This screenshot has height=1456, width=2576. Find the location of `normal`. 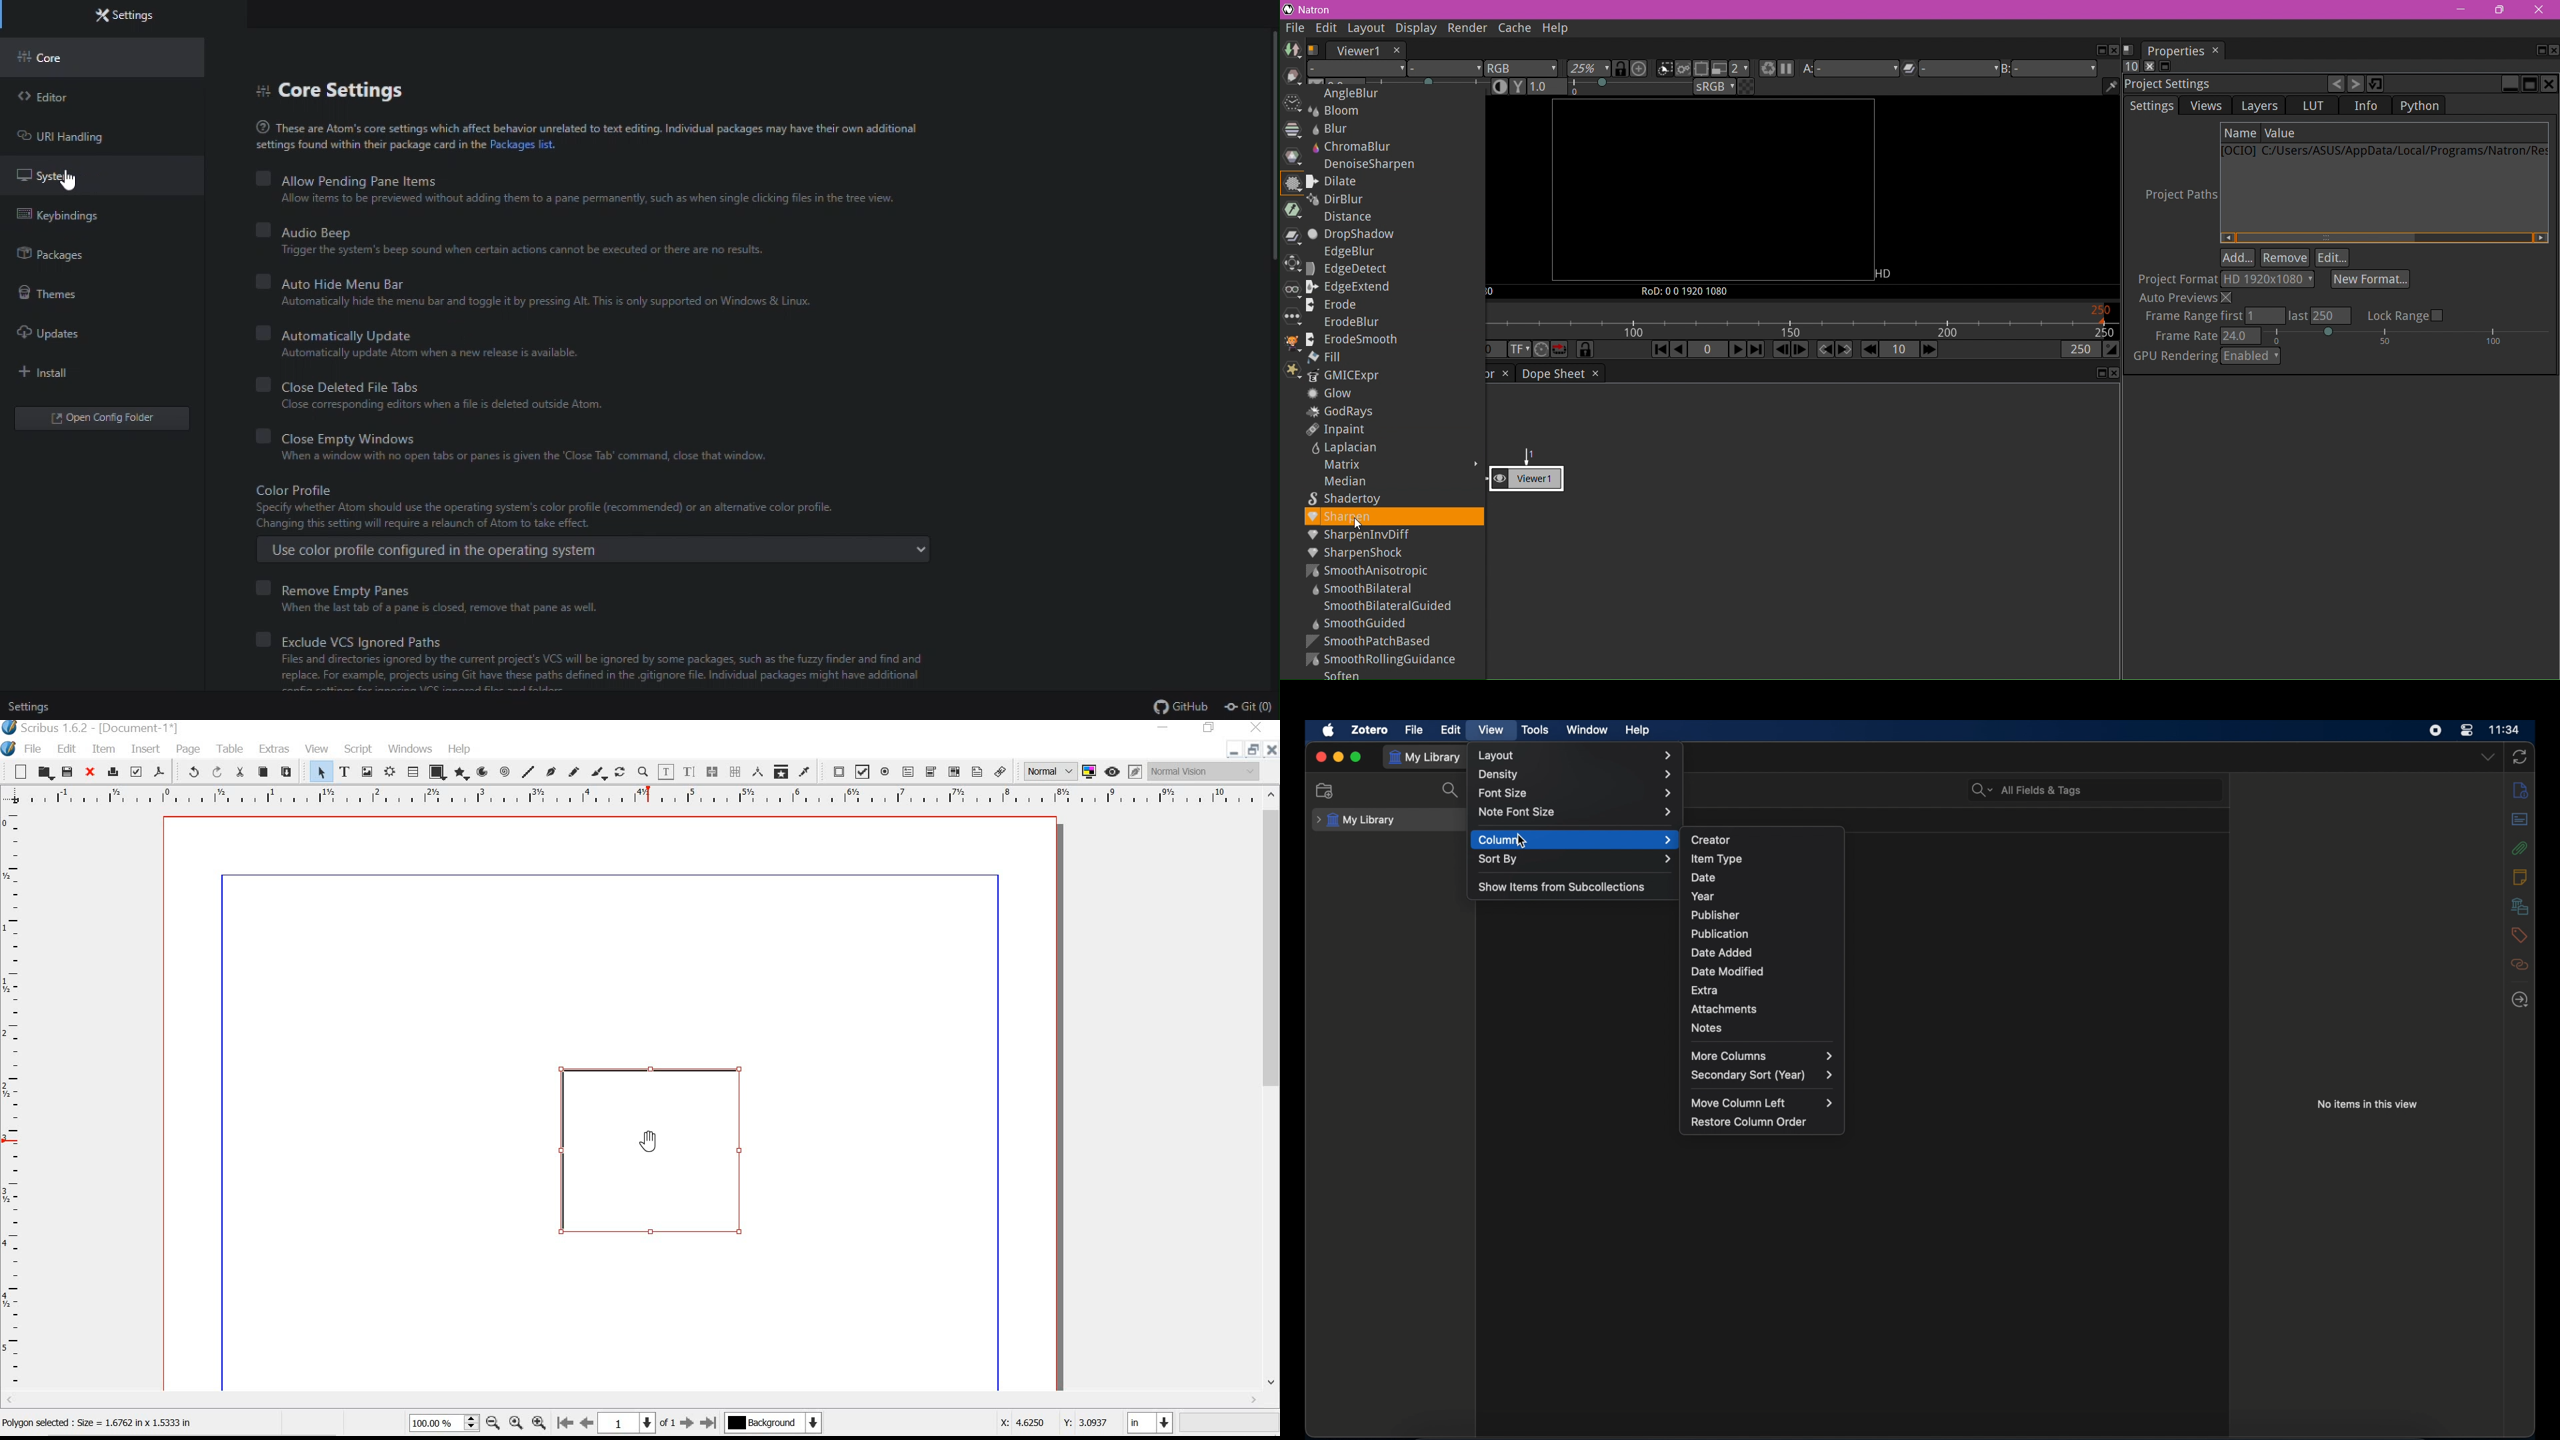

normal is located at coordinates (1049, 769).